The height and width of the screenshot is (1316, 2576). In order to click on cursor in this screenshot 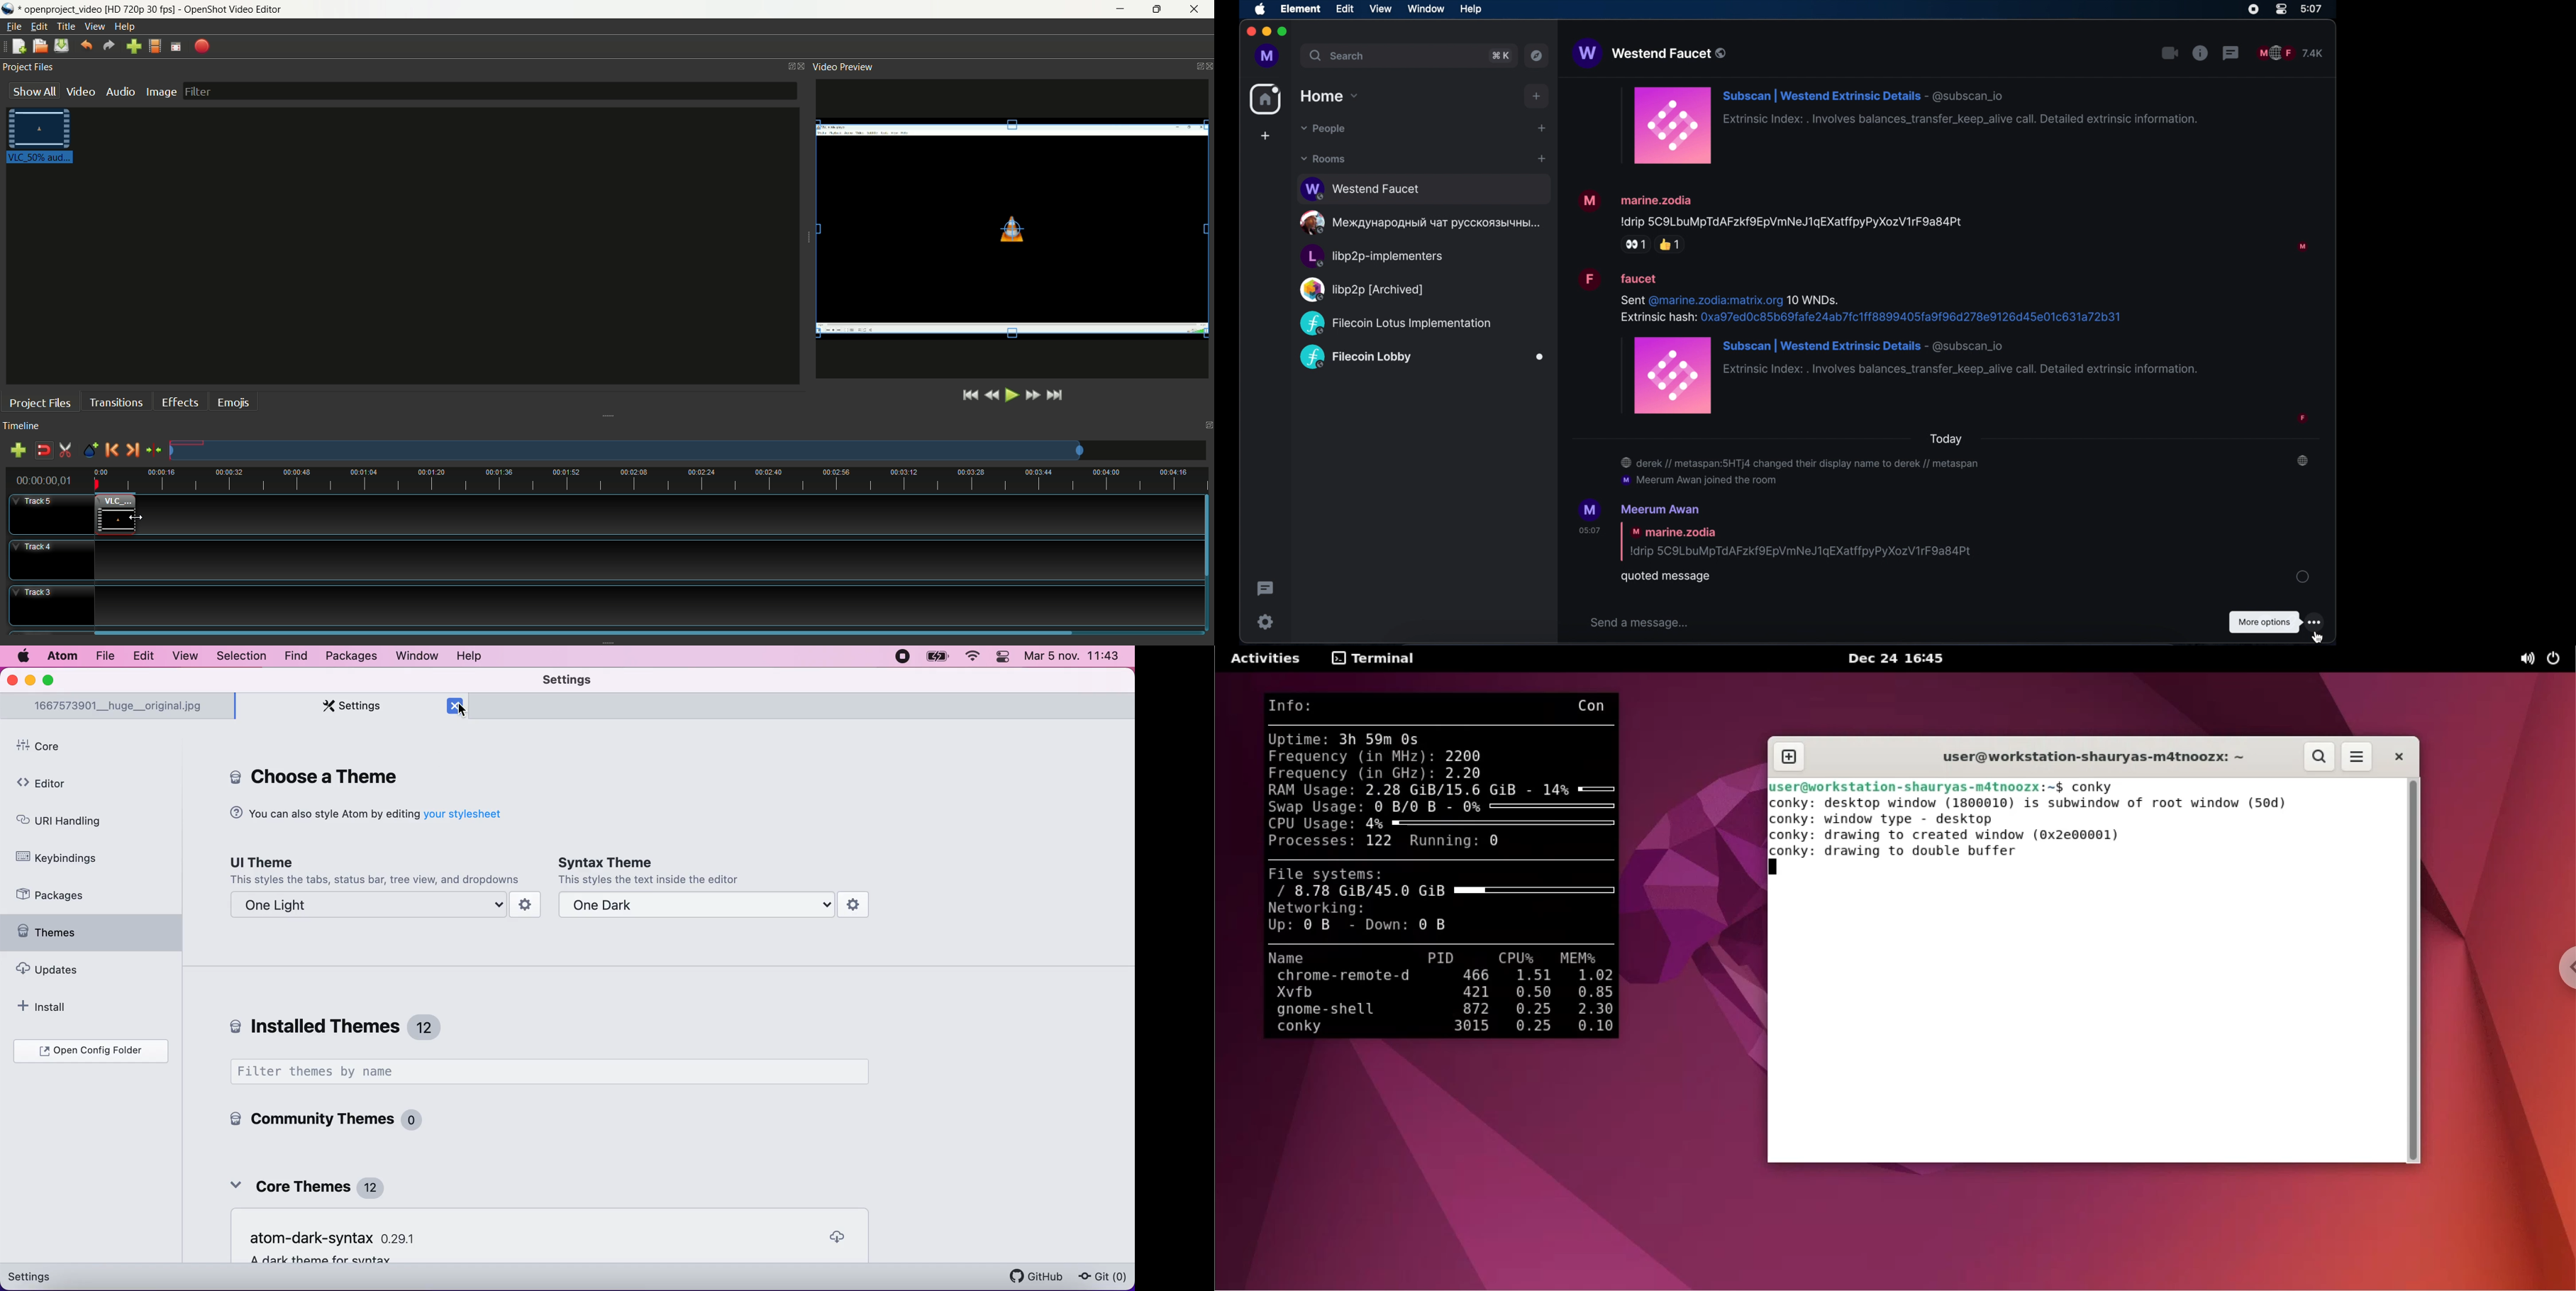, I will do `click(135, 516)`.